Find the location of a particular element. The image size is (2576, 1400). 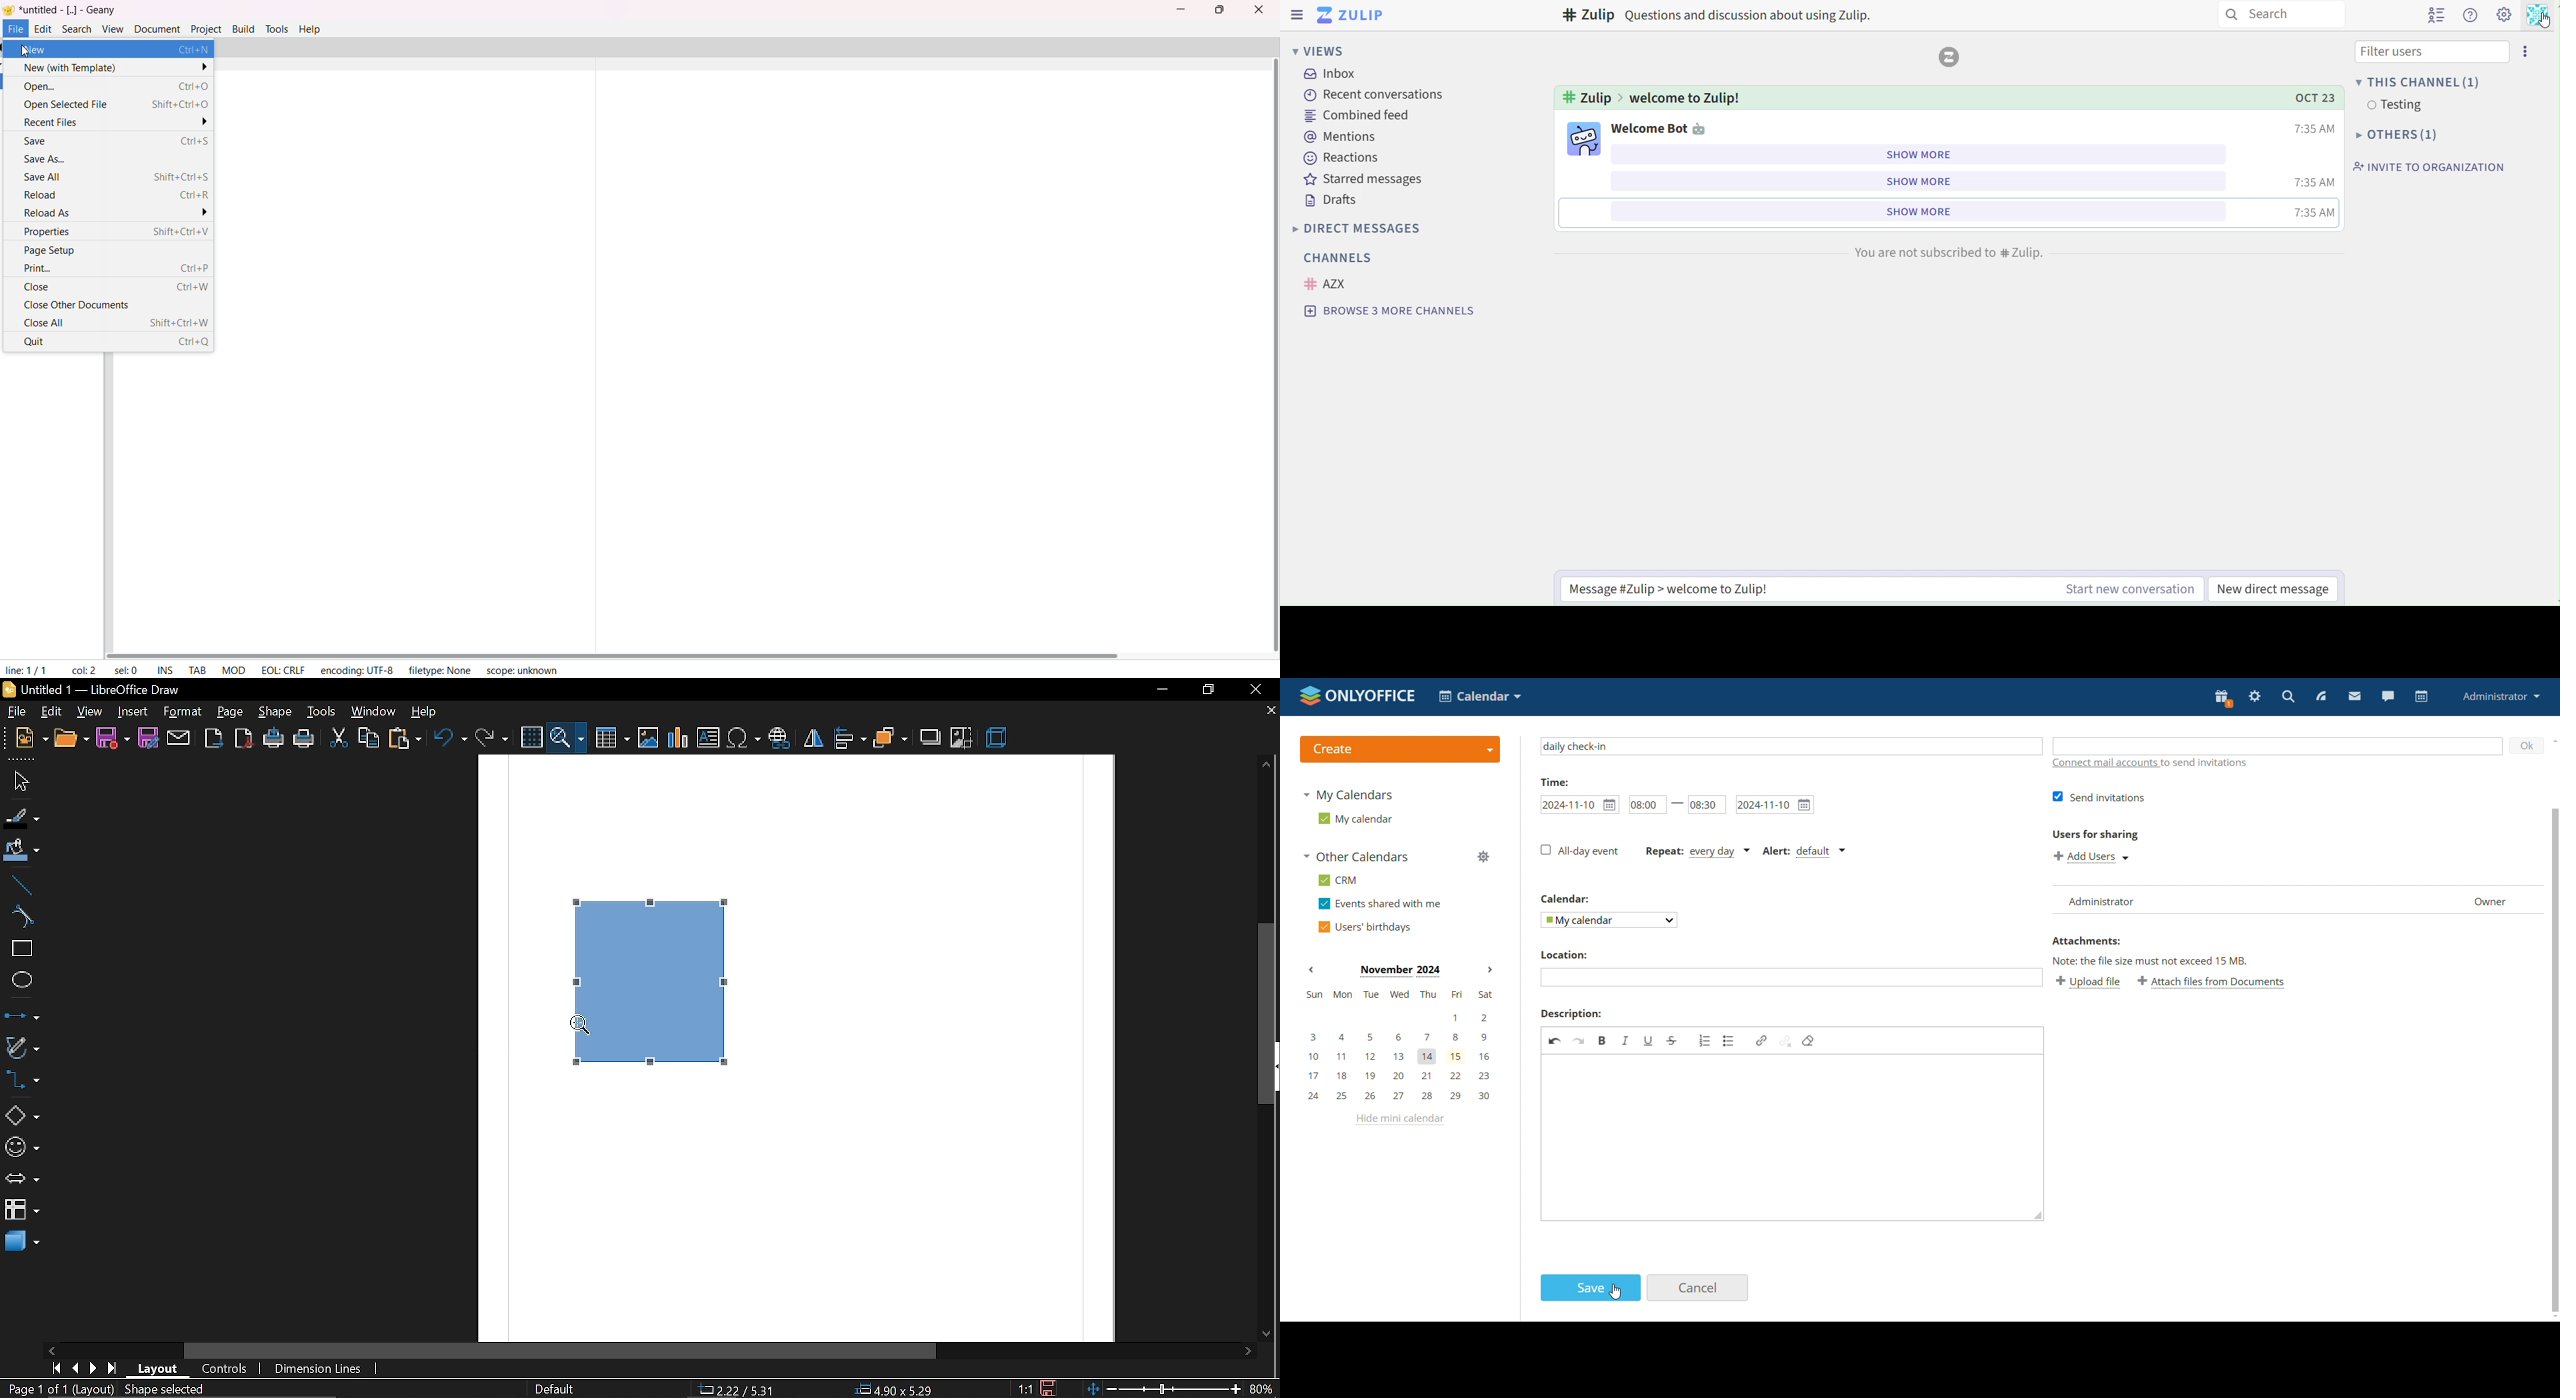

event start time is located at coordinates (1643, 805).